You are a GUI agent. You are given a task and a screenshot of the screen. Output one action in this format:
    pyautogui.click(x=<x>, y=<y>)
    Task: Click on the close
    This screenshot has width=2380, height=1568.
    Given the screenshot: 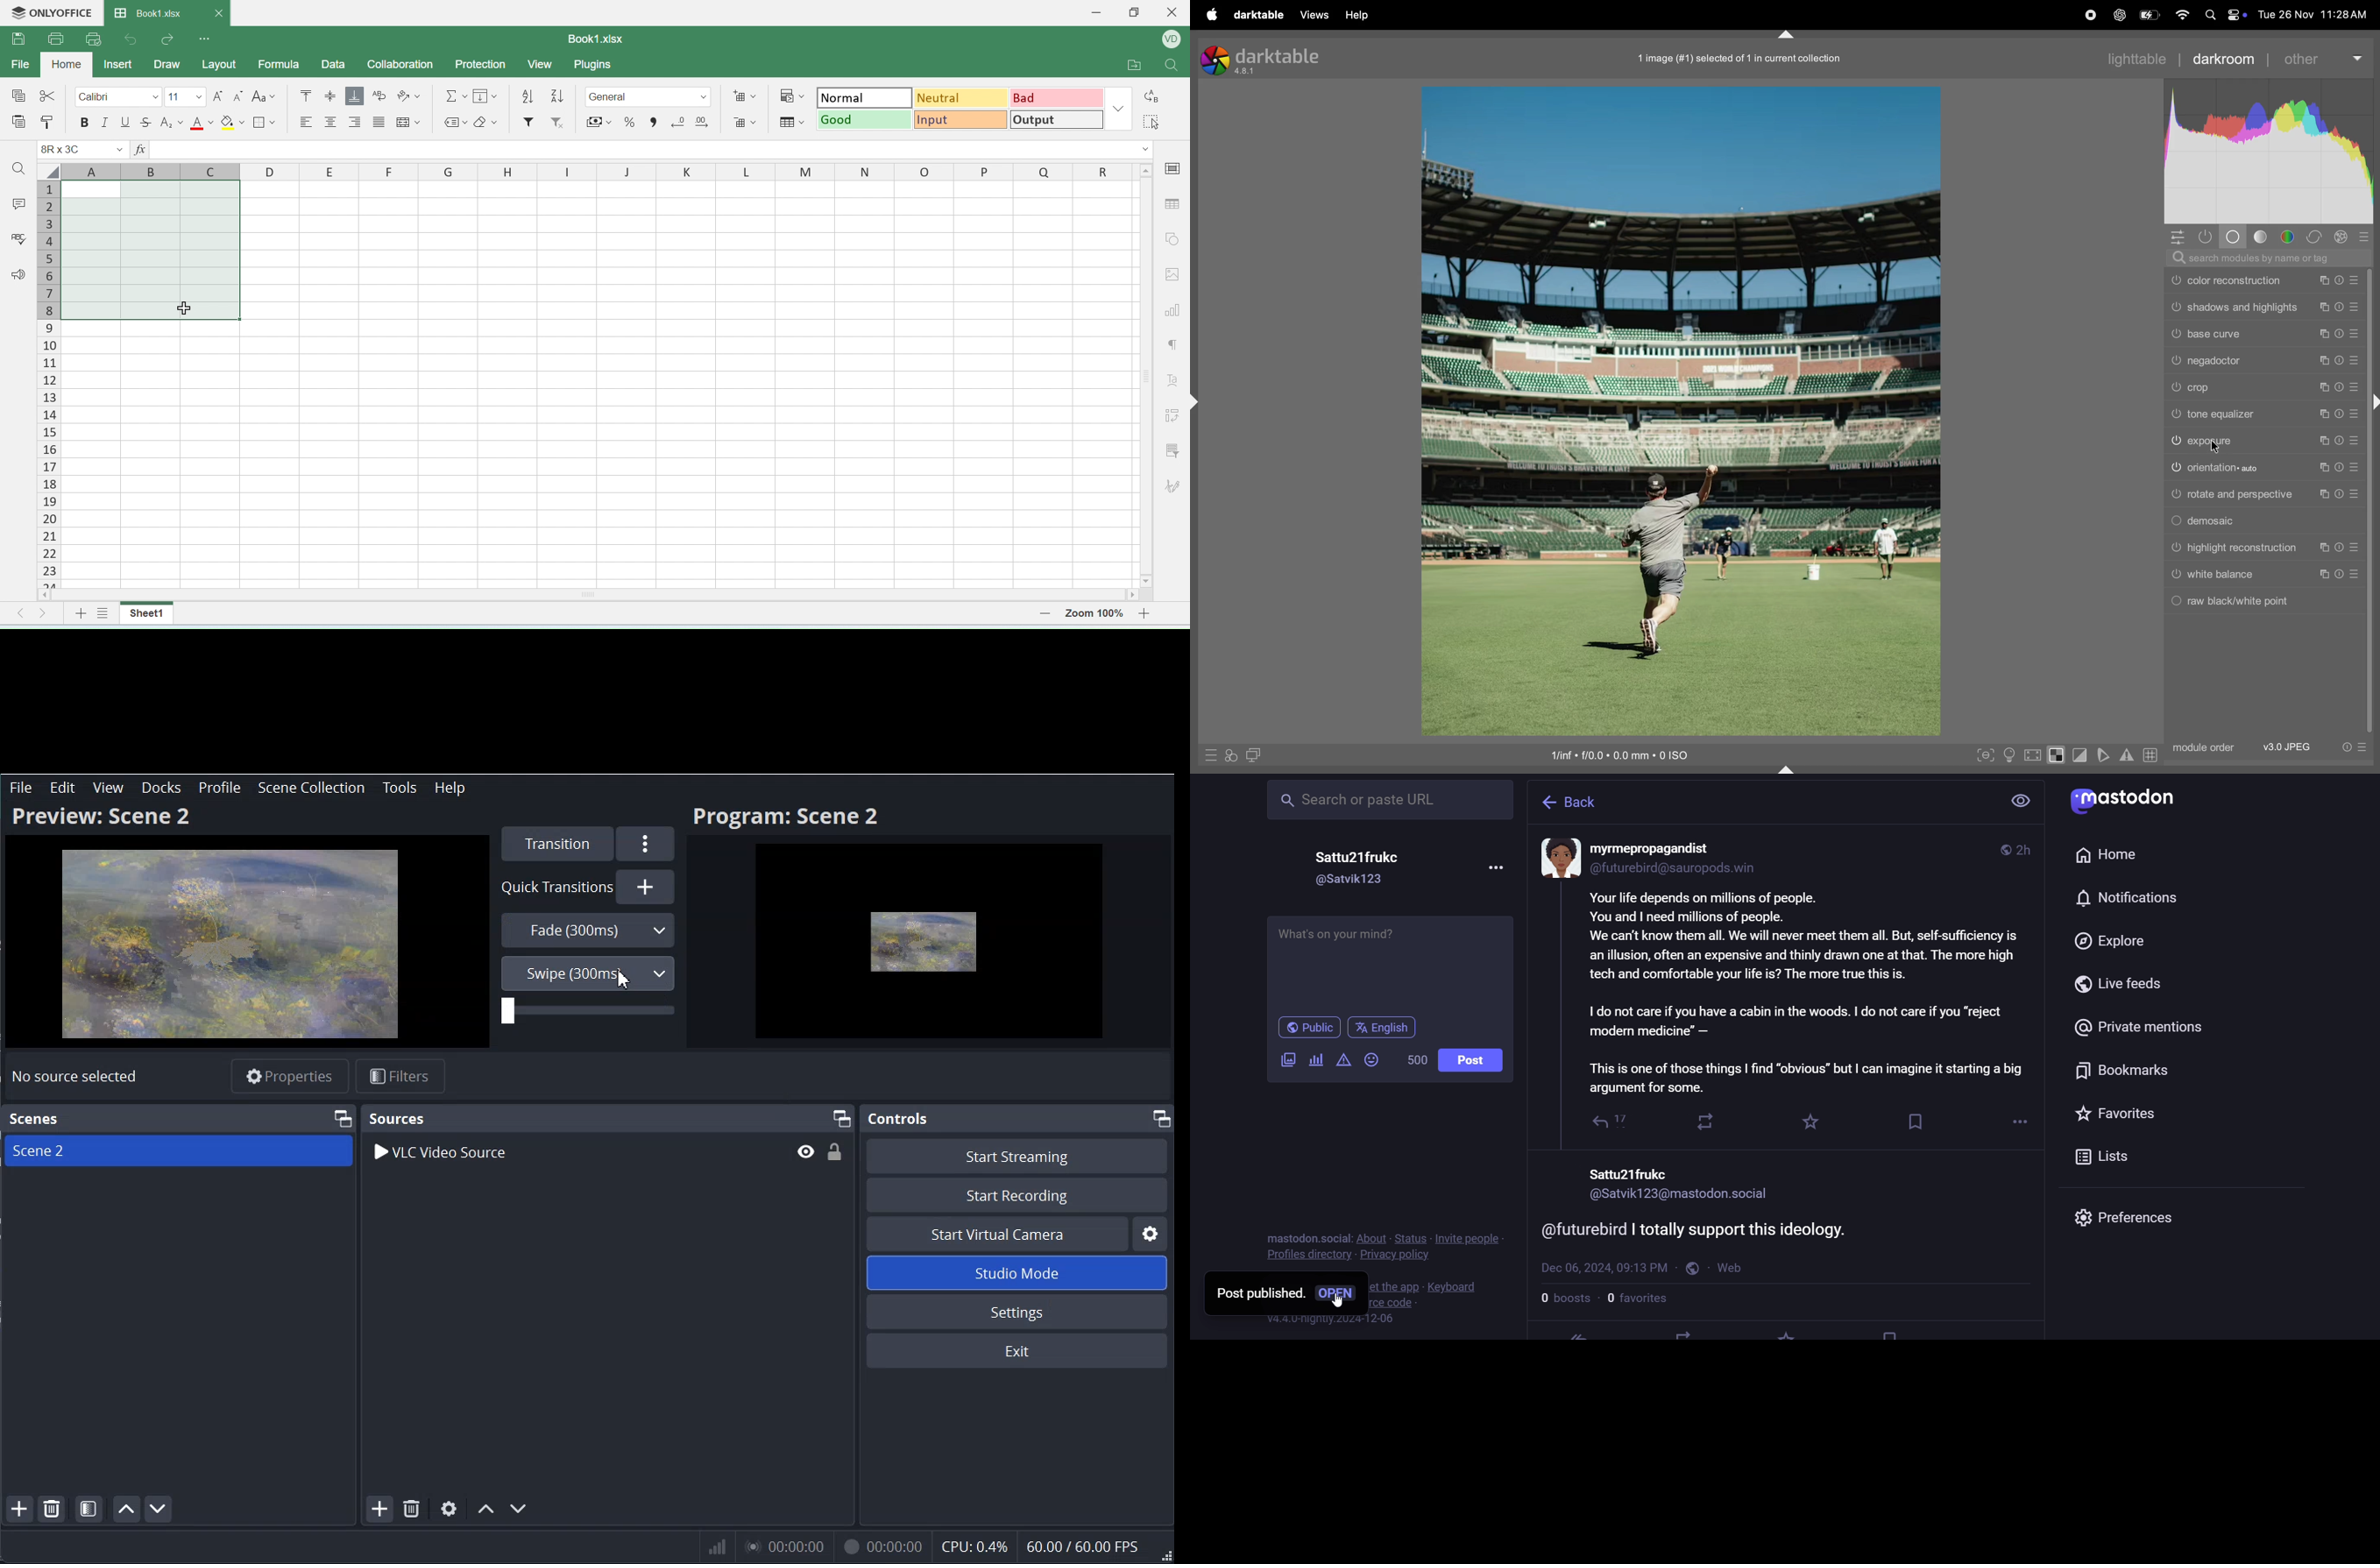 What is the action you would take?
    pyautogui.click(x=1174, y=12)
    